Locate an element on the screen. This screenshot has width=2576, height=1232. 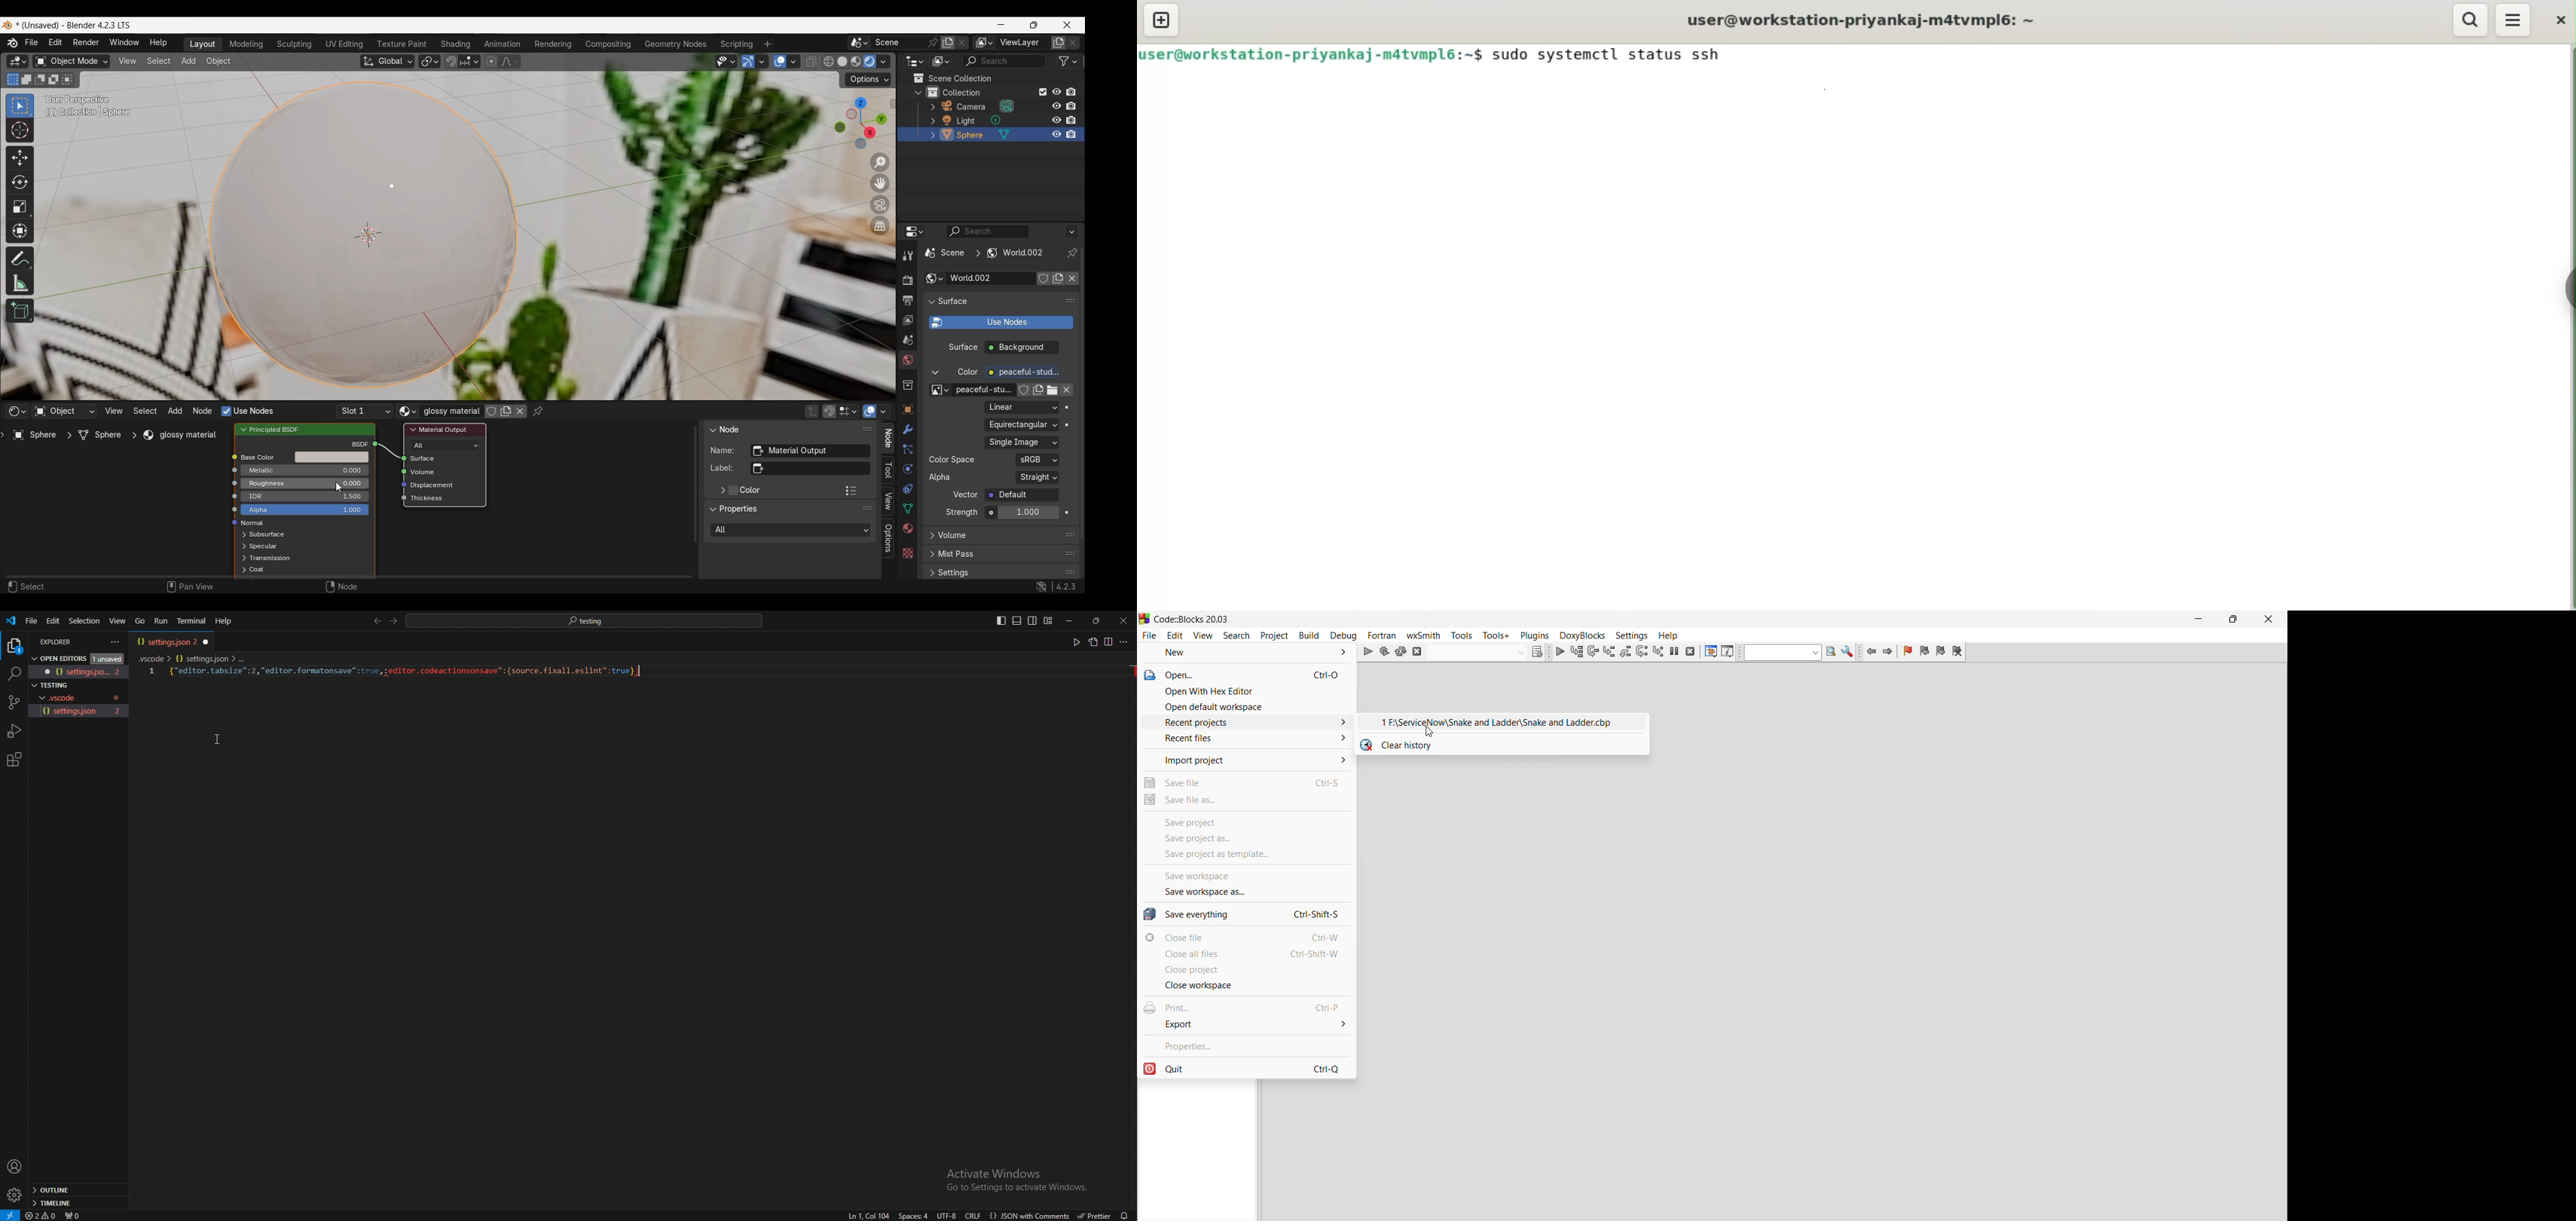
Use shader notes to render is located at coordinates (1001, 323).